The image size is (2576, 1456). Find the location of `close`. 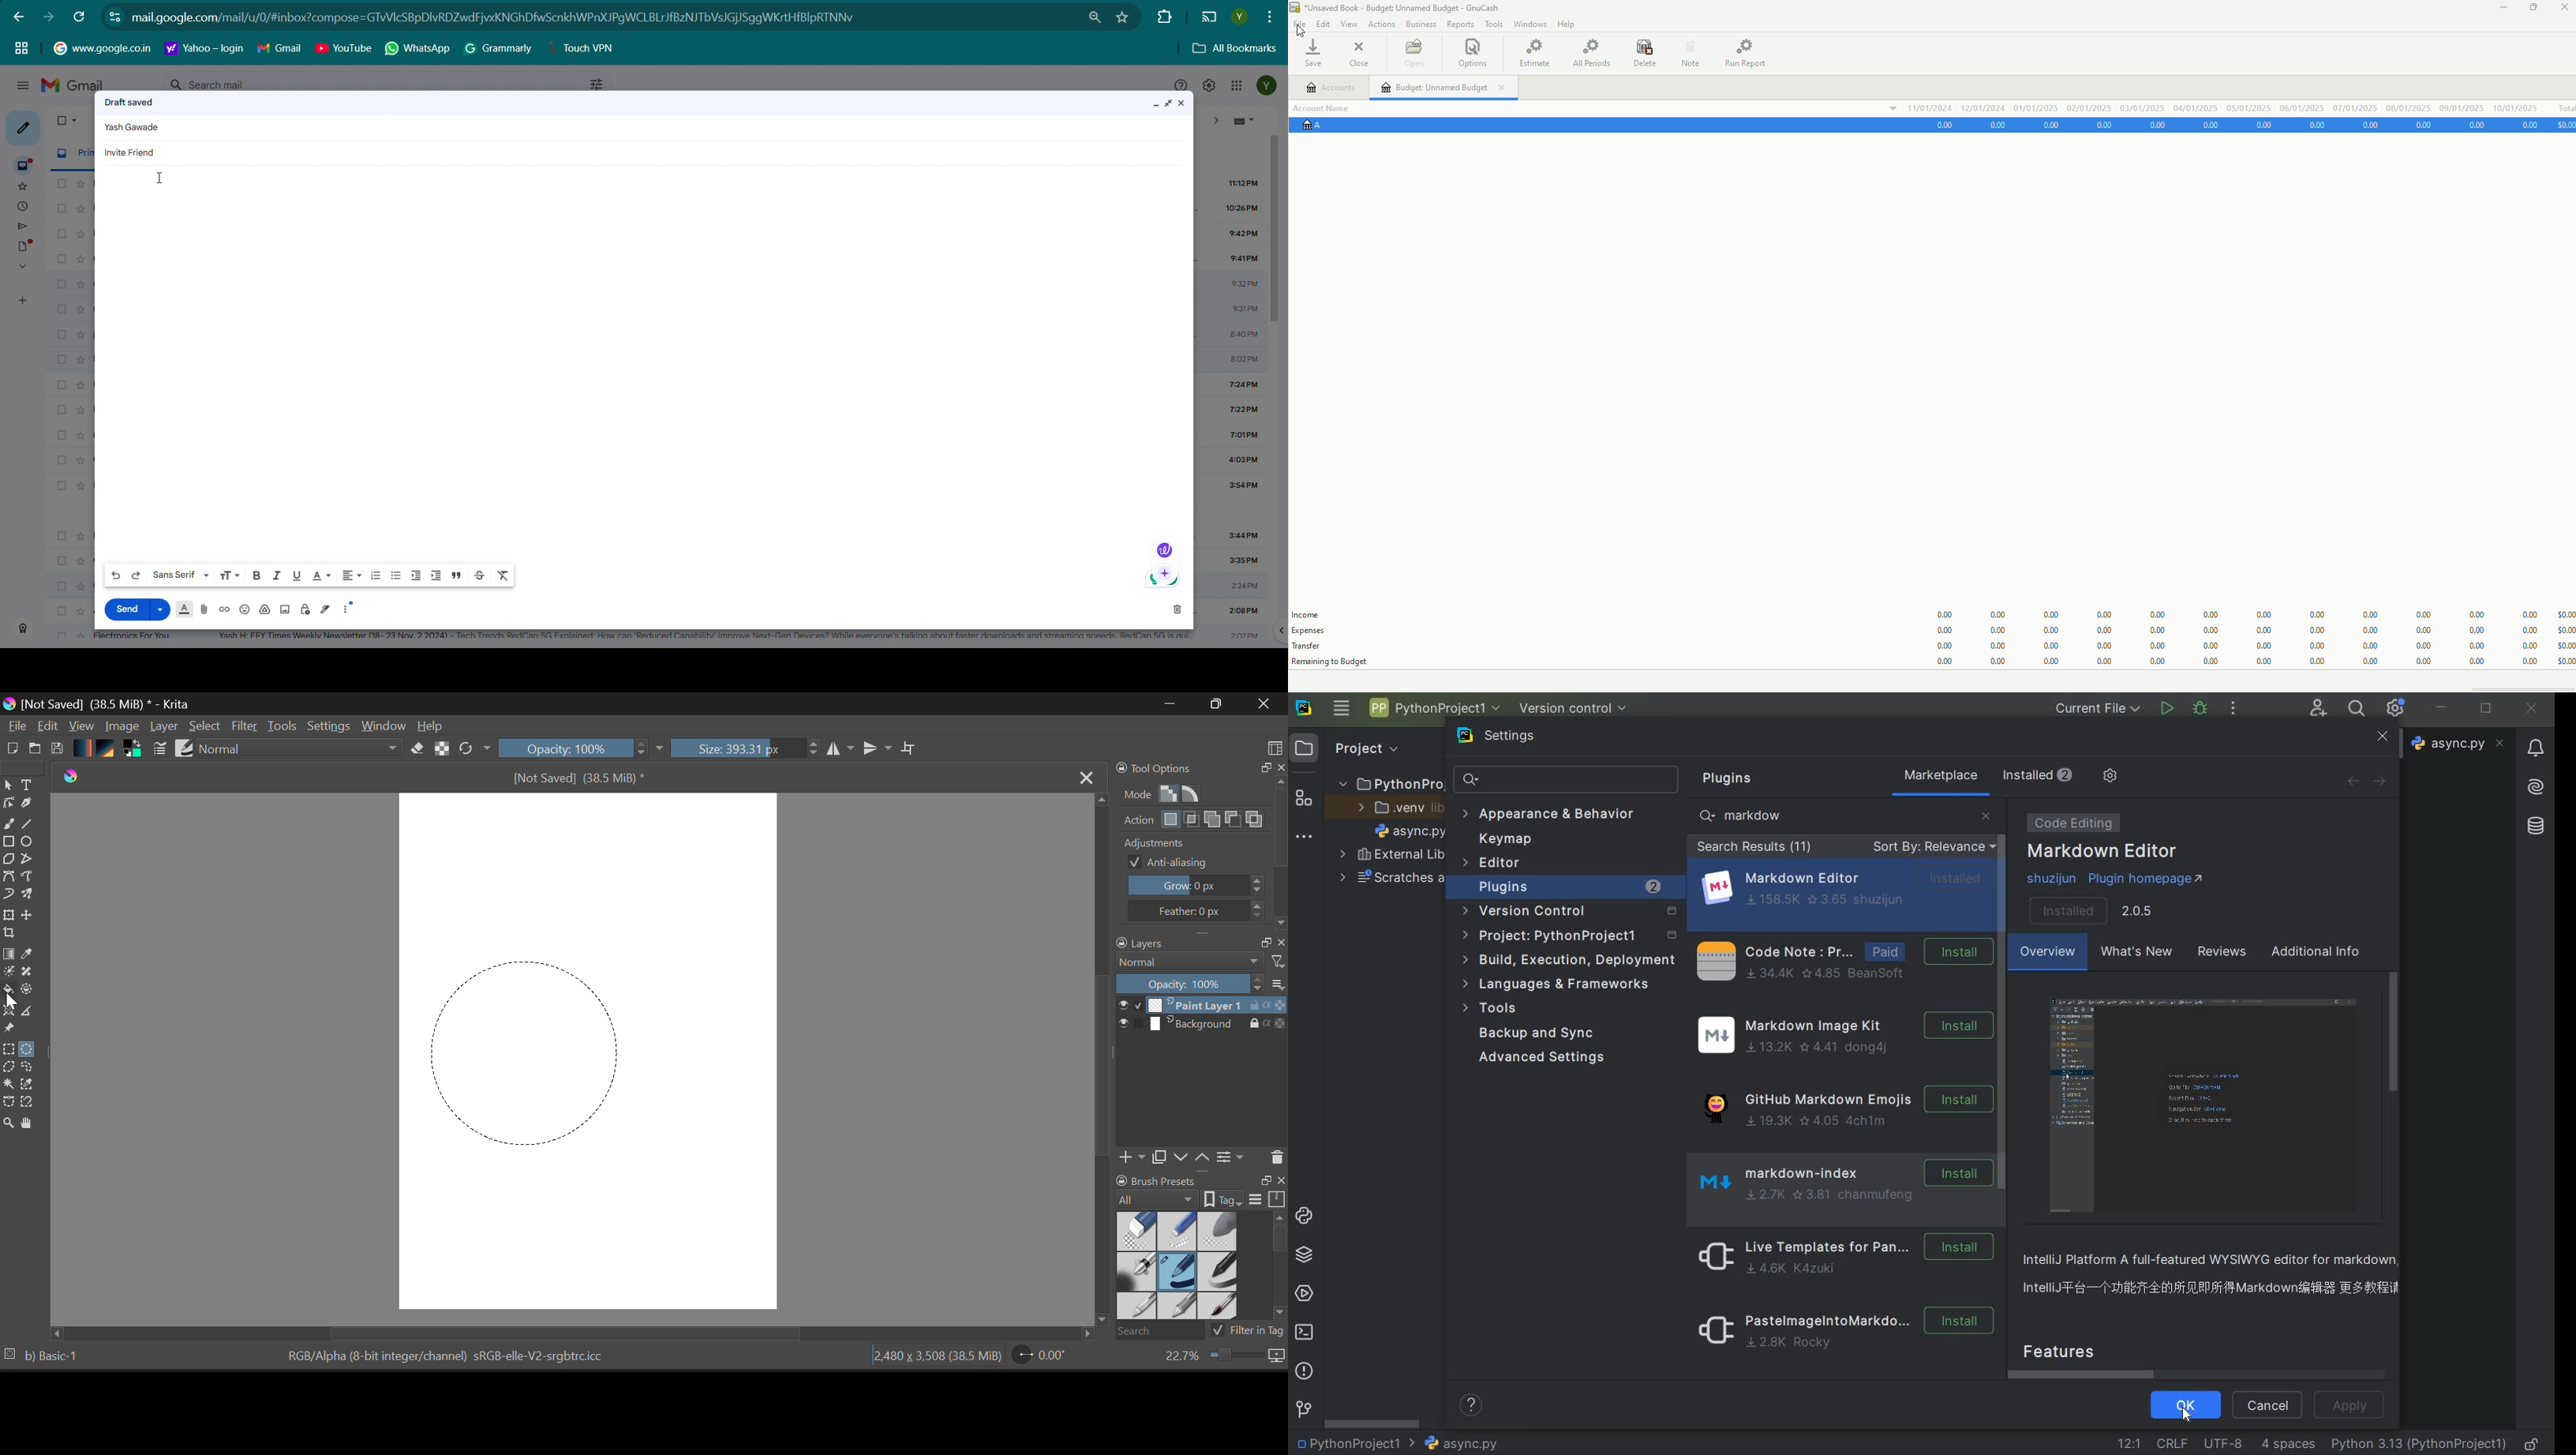

close is located at coordinates (1986, 814).